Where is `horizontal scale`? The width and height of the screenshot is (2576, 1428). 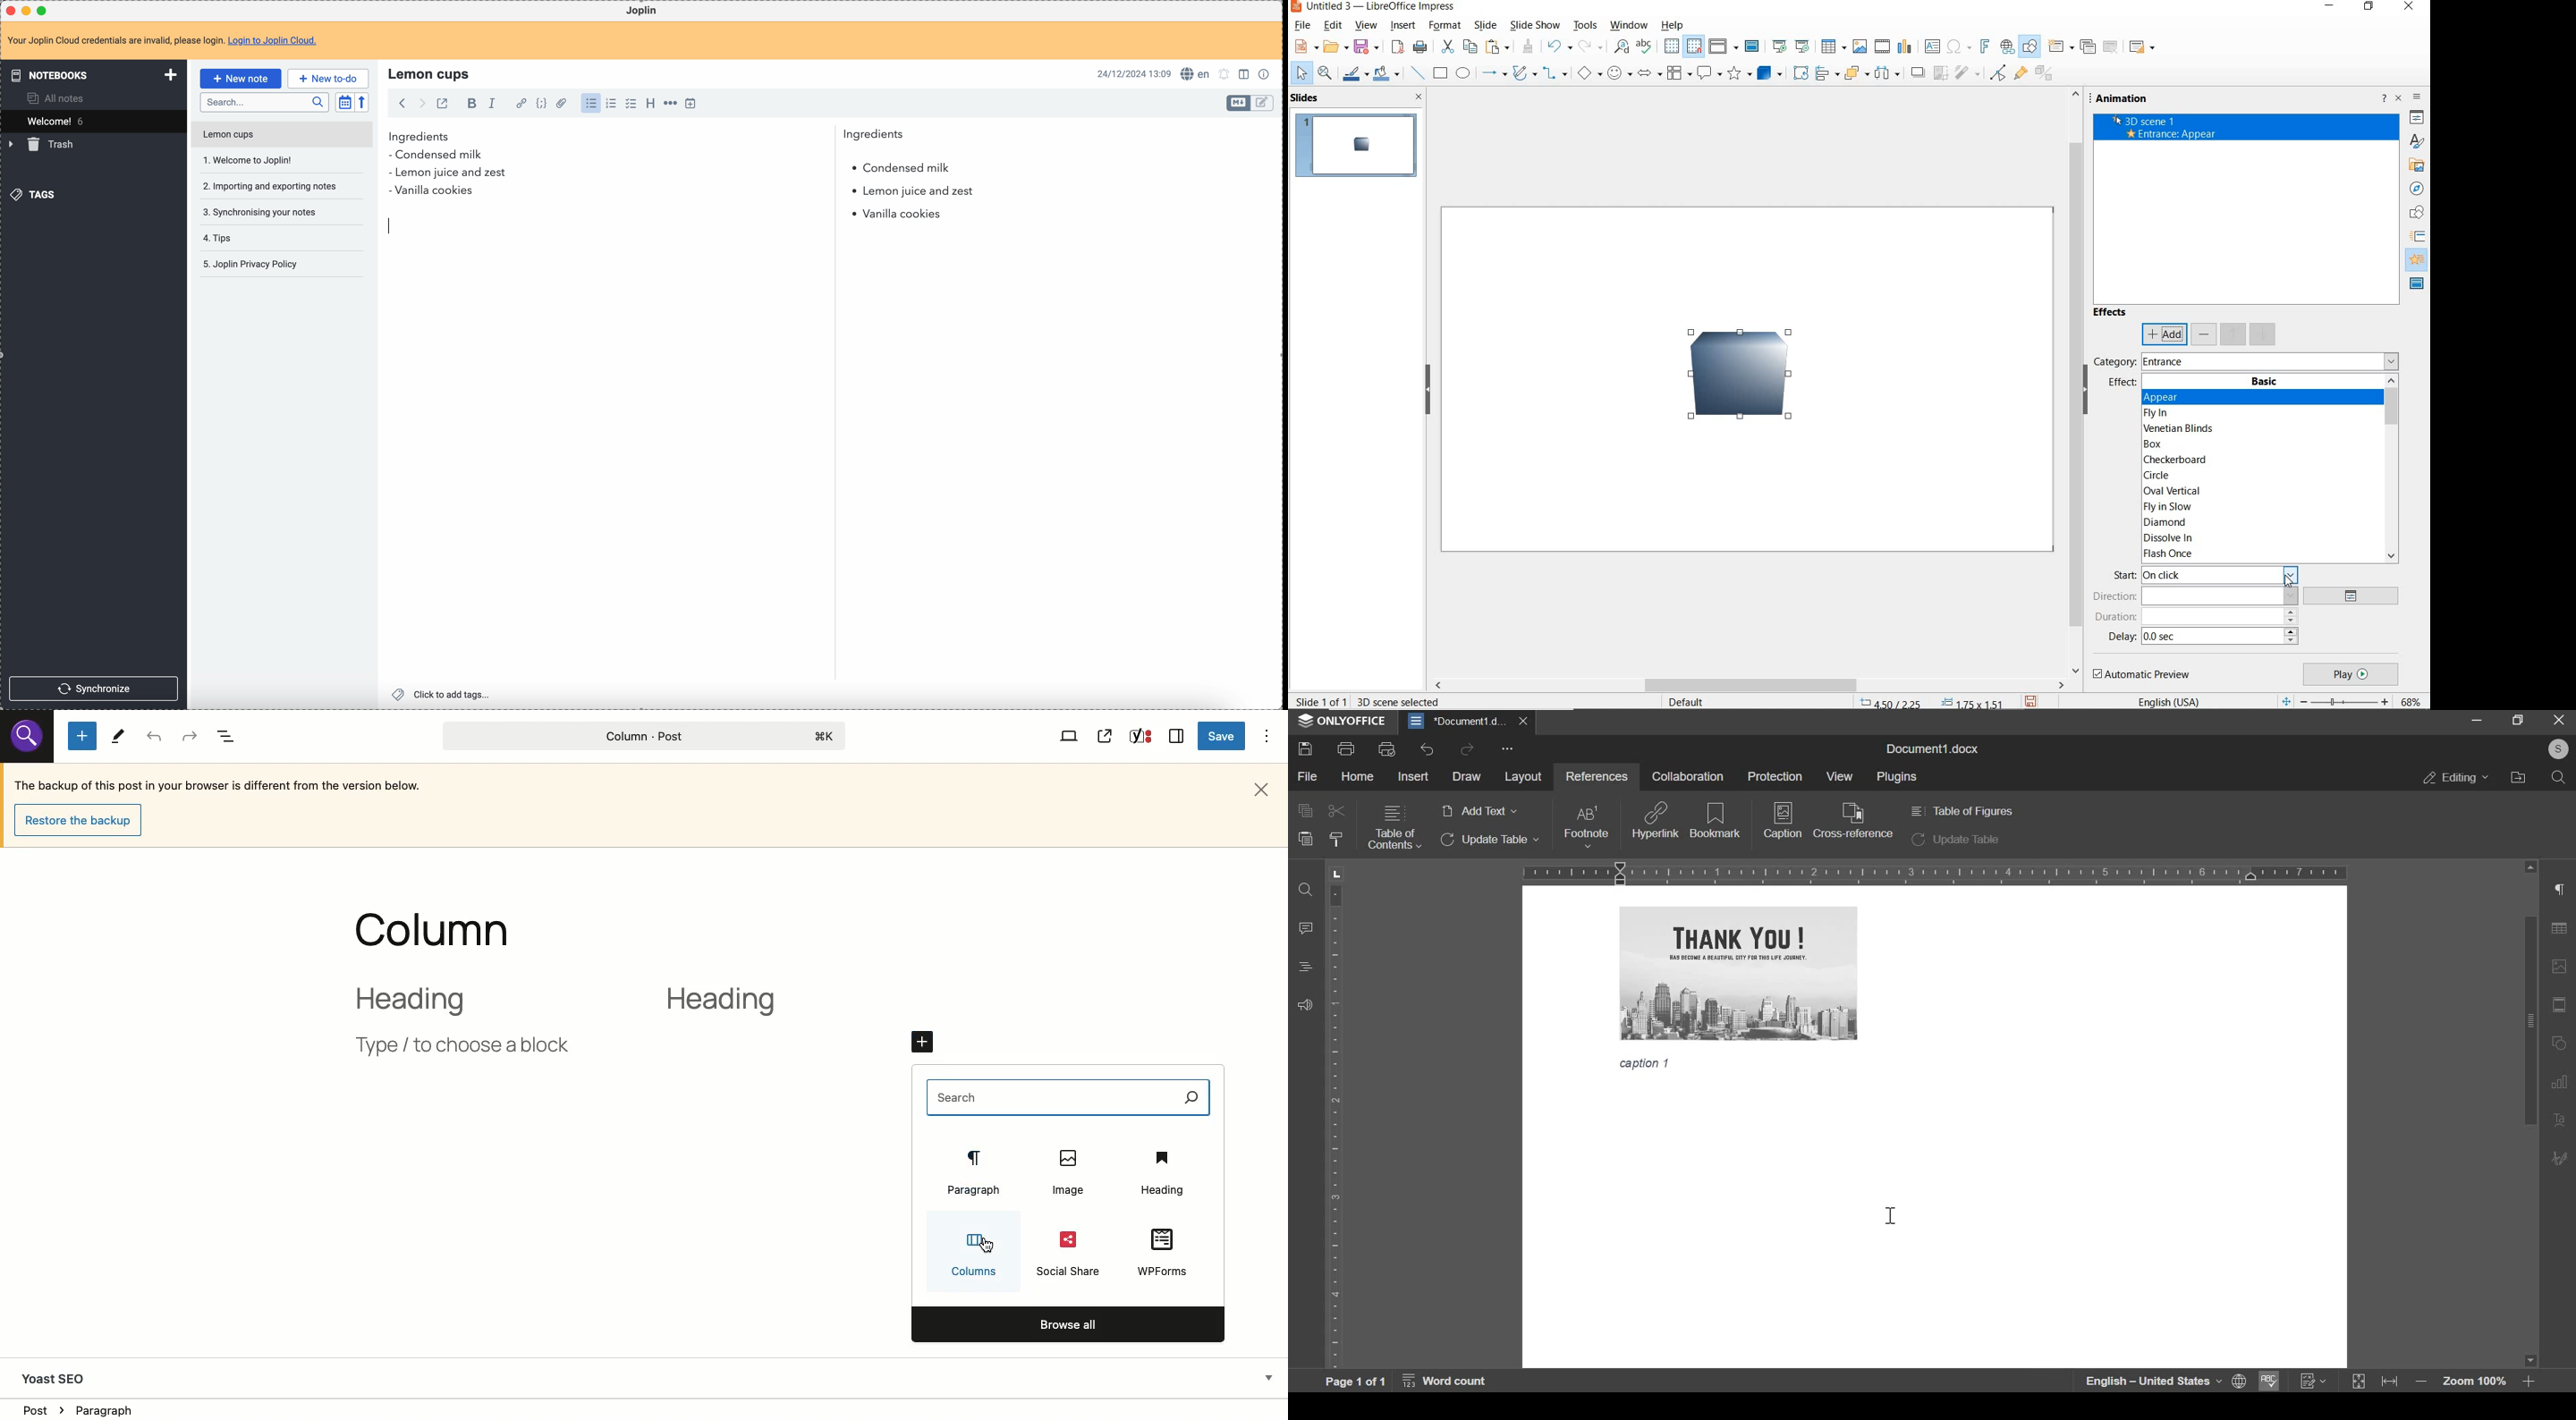
horizontal scale is located at coordinates (1935, 872).